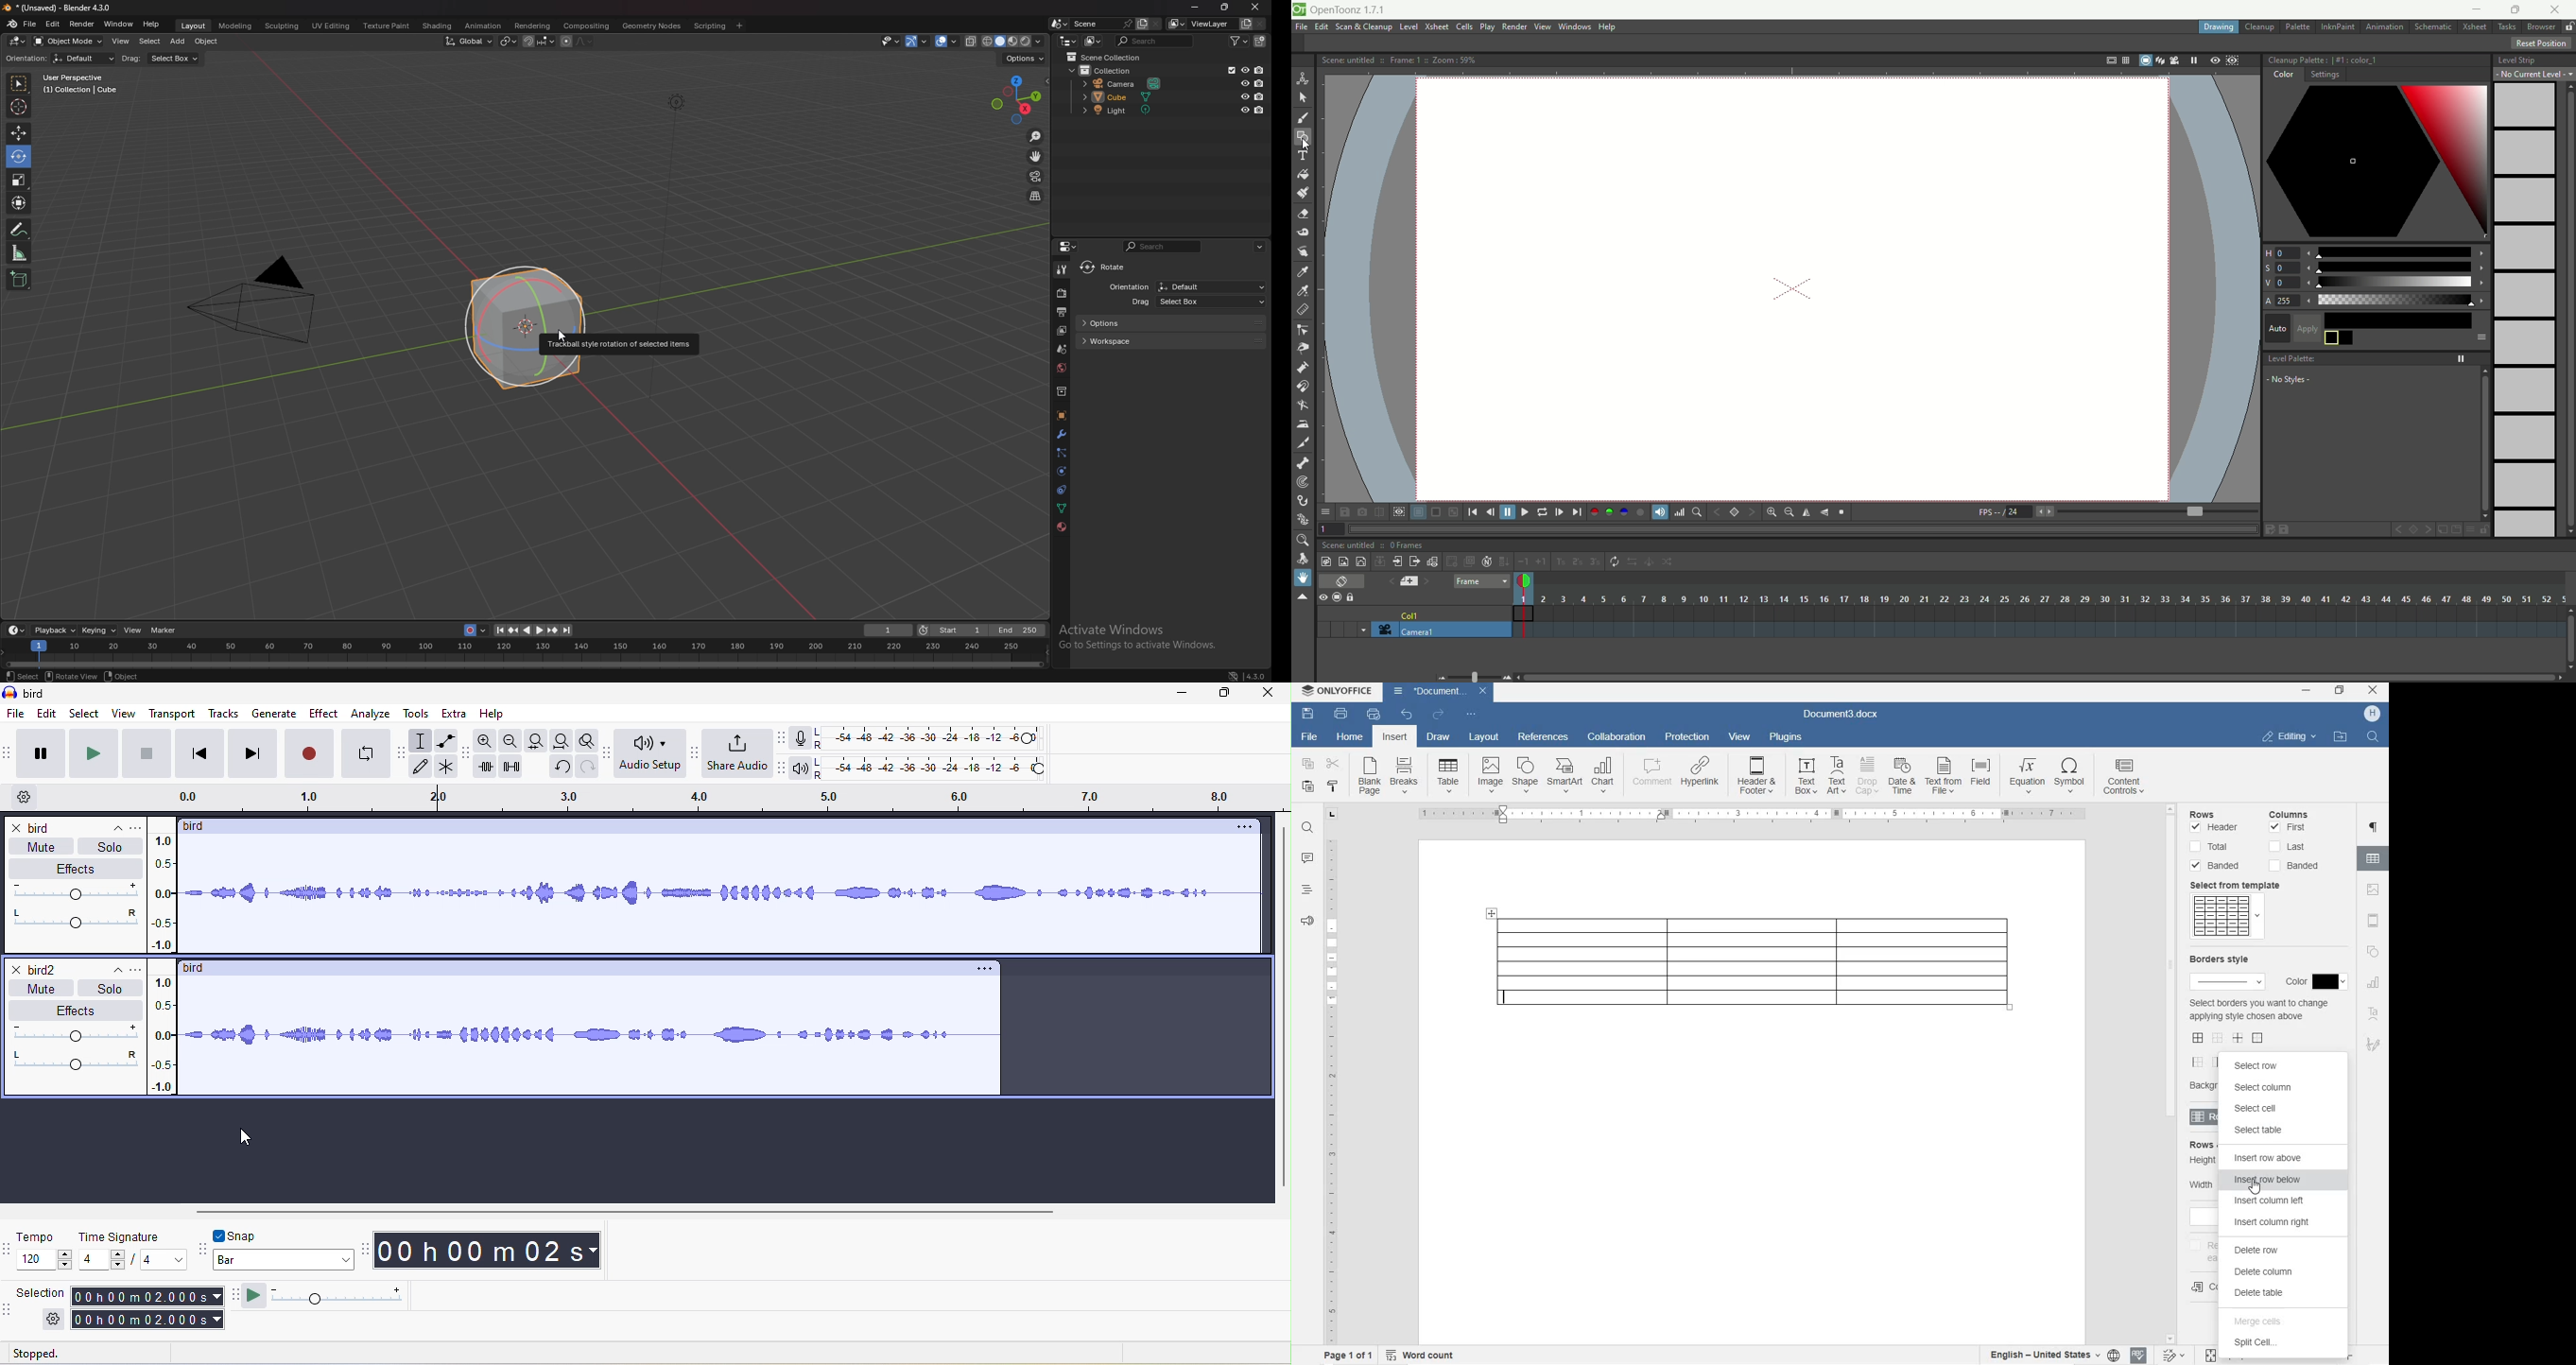 The width and height of the screenshot is (2576, 1372). Describe the element at coordinates (1333, 786) in the screenshot. I see `COPY STYLE` at that location.